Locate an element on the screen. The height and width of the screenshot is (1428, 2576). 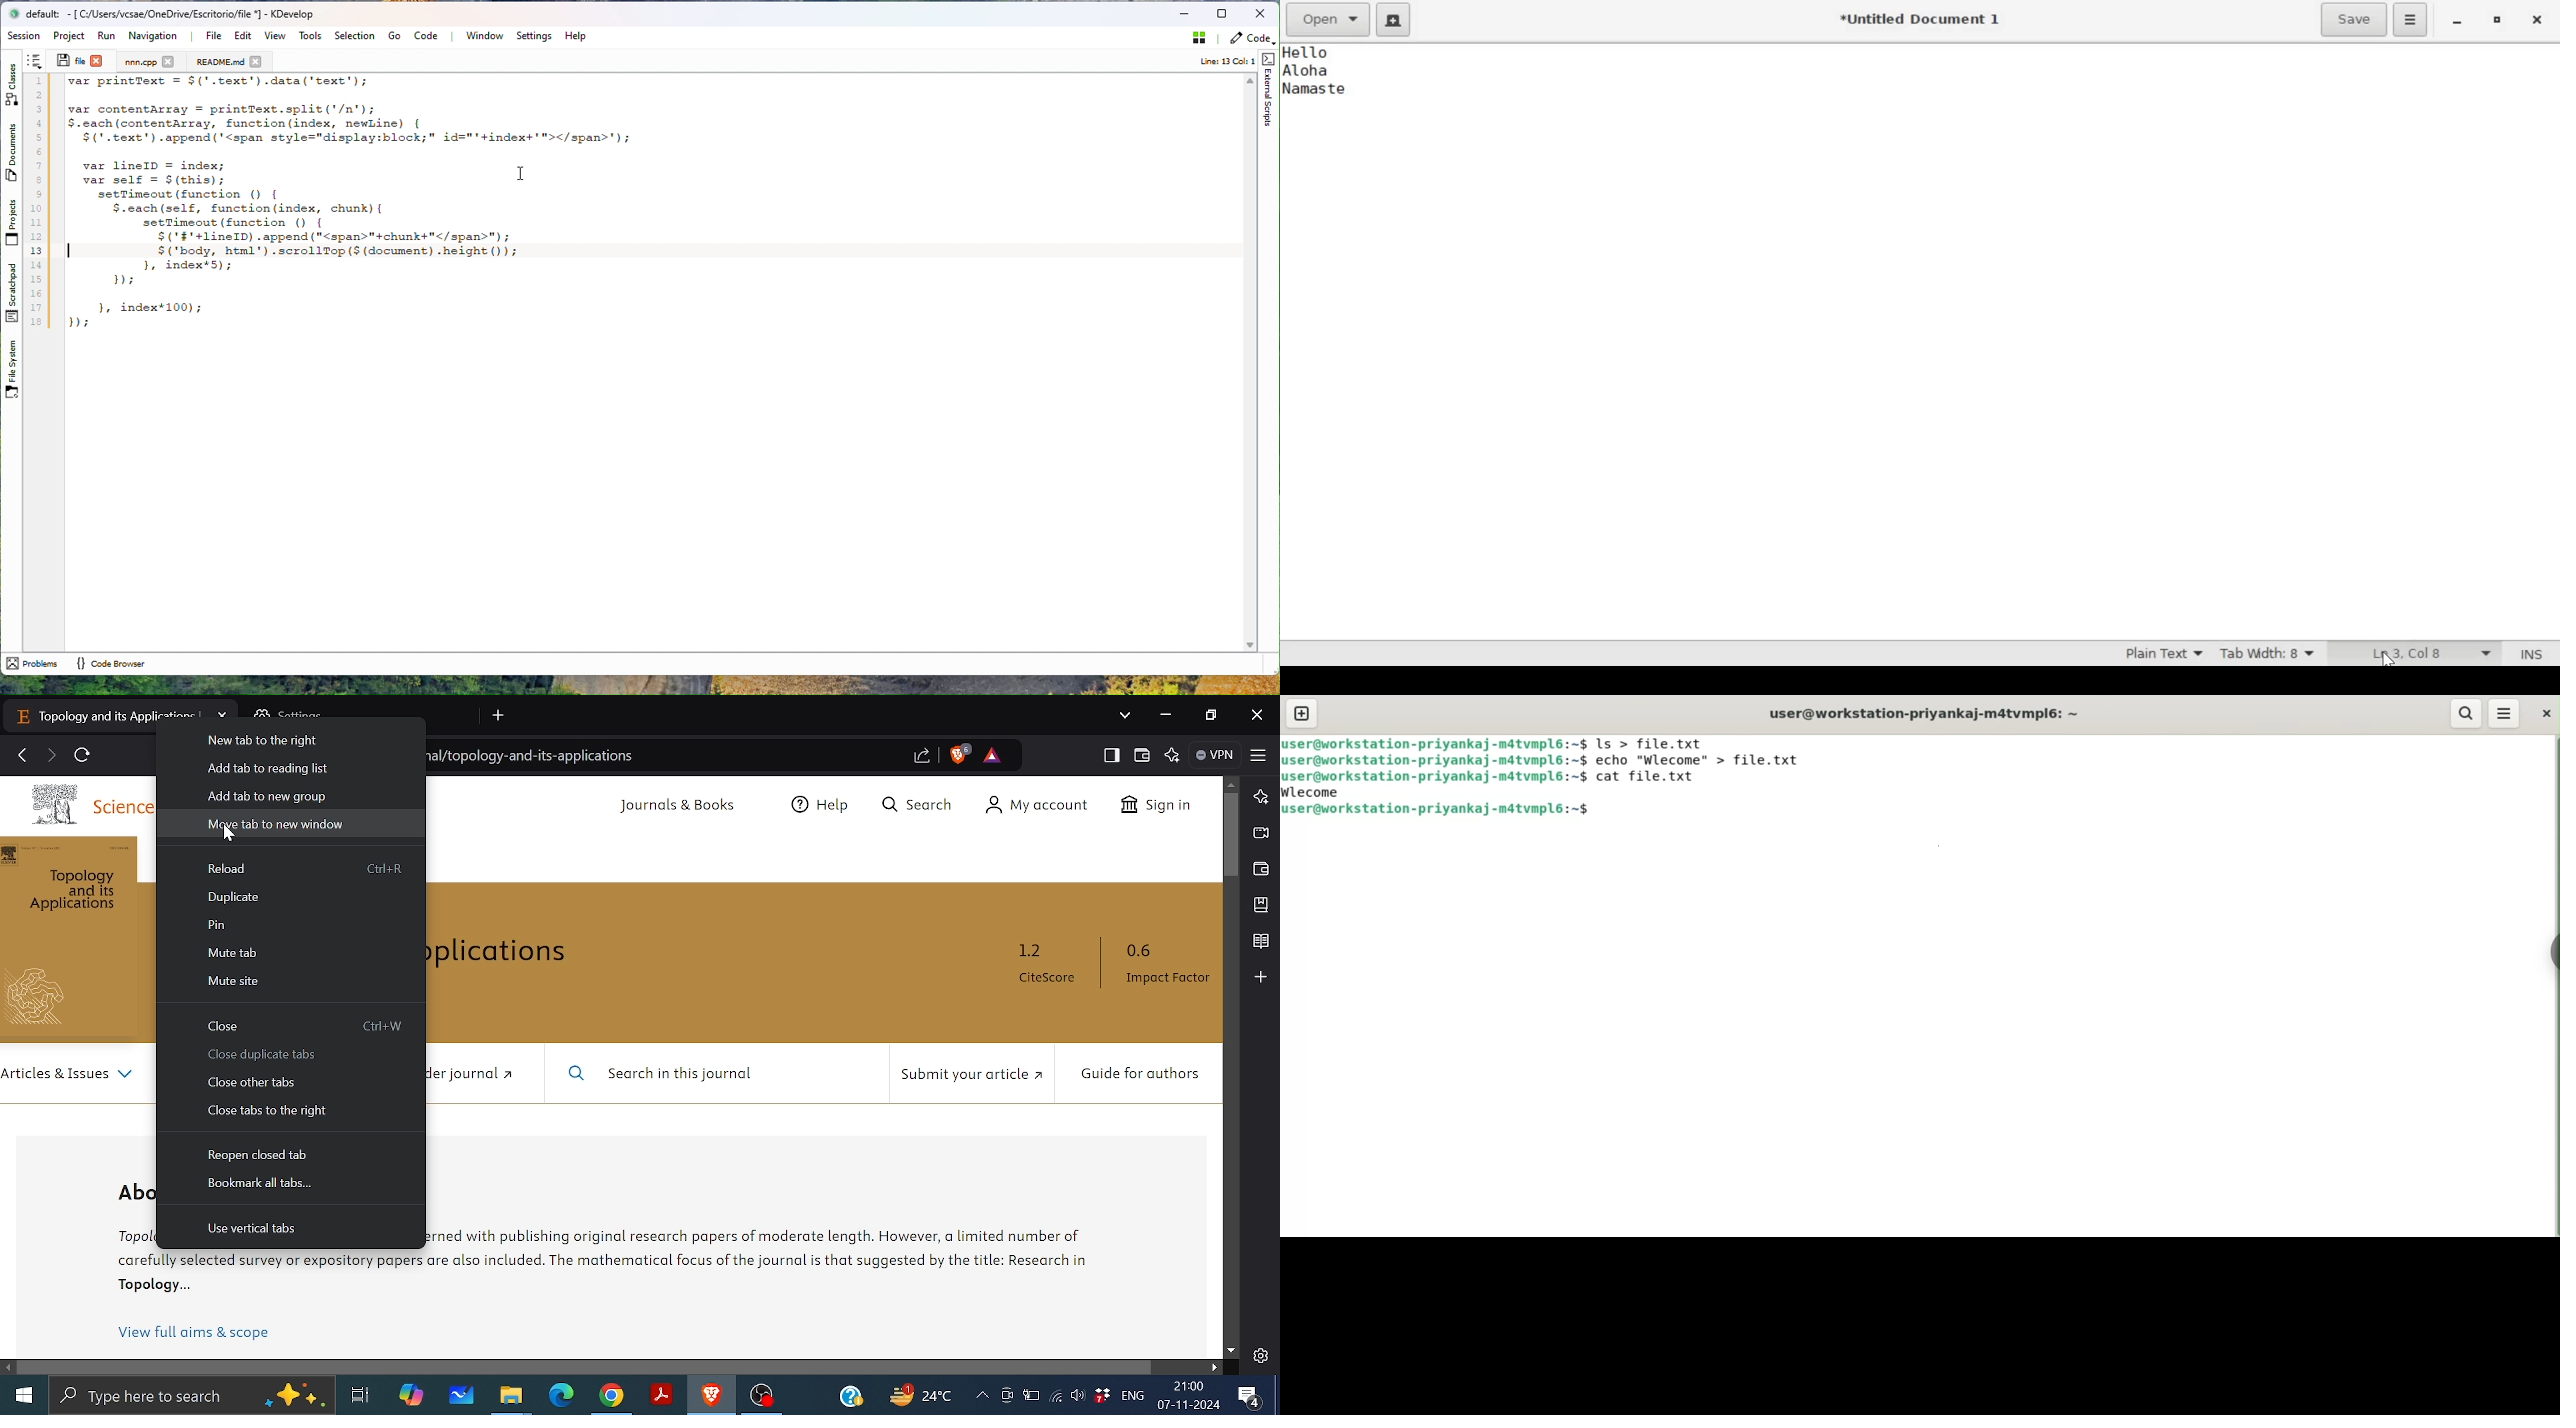
application menu is located at coordinates (2411, 19).